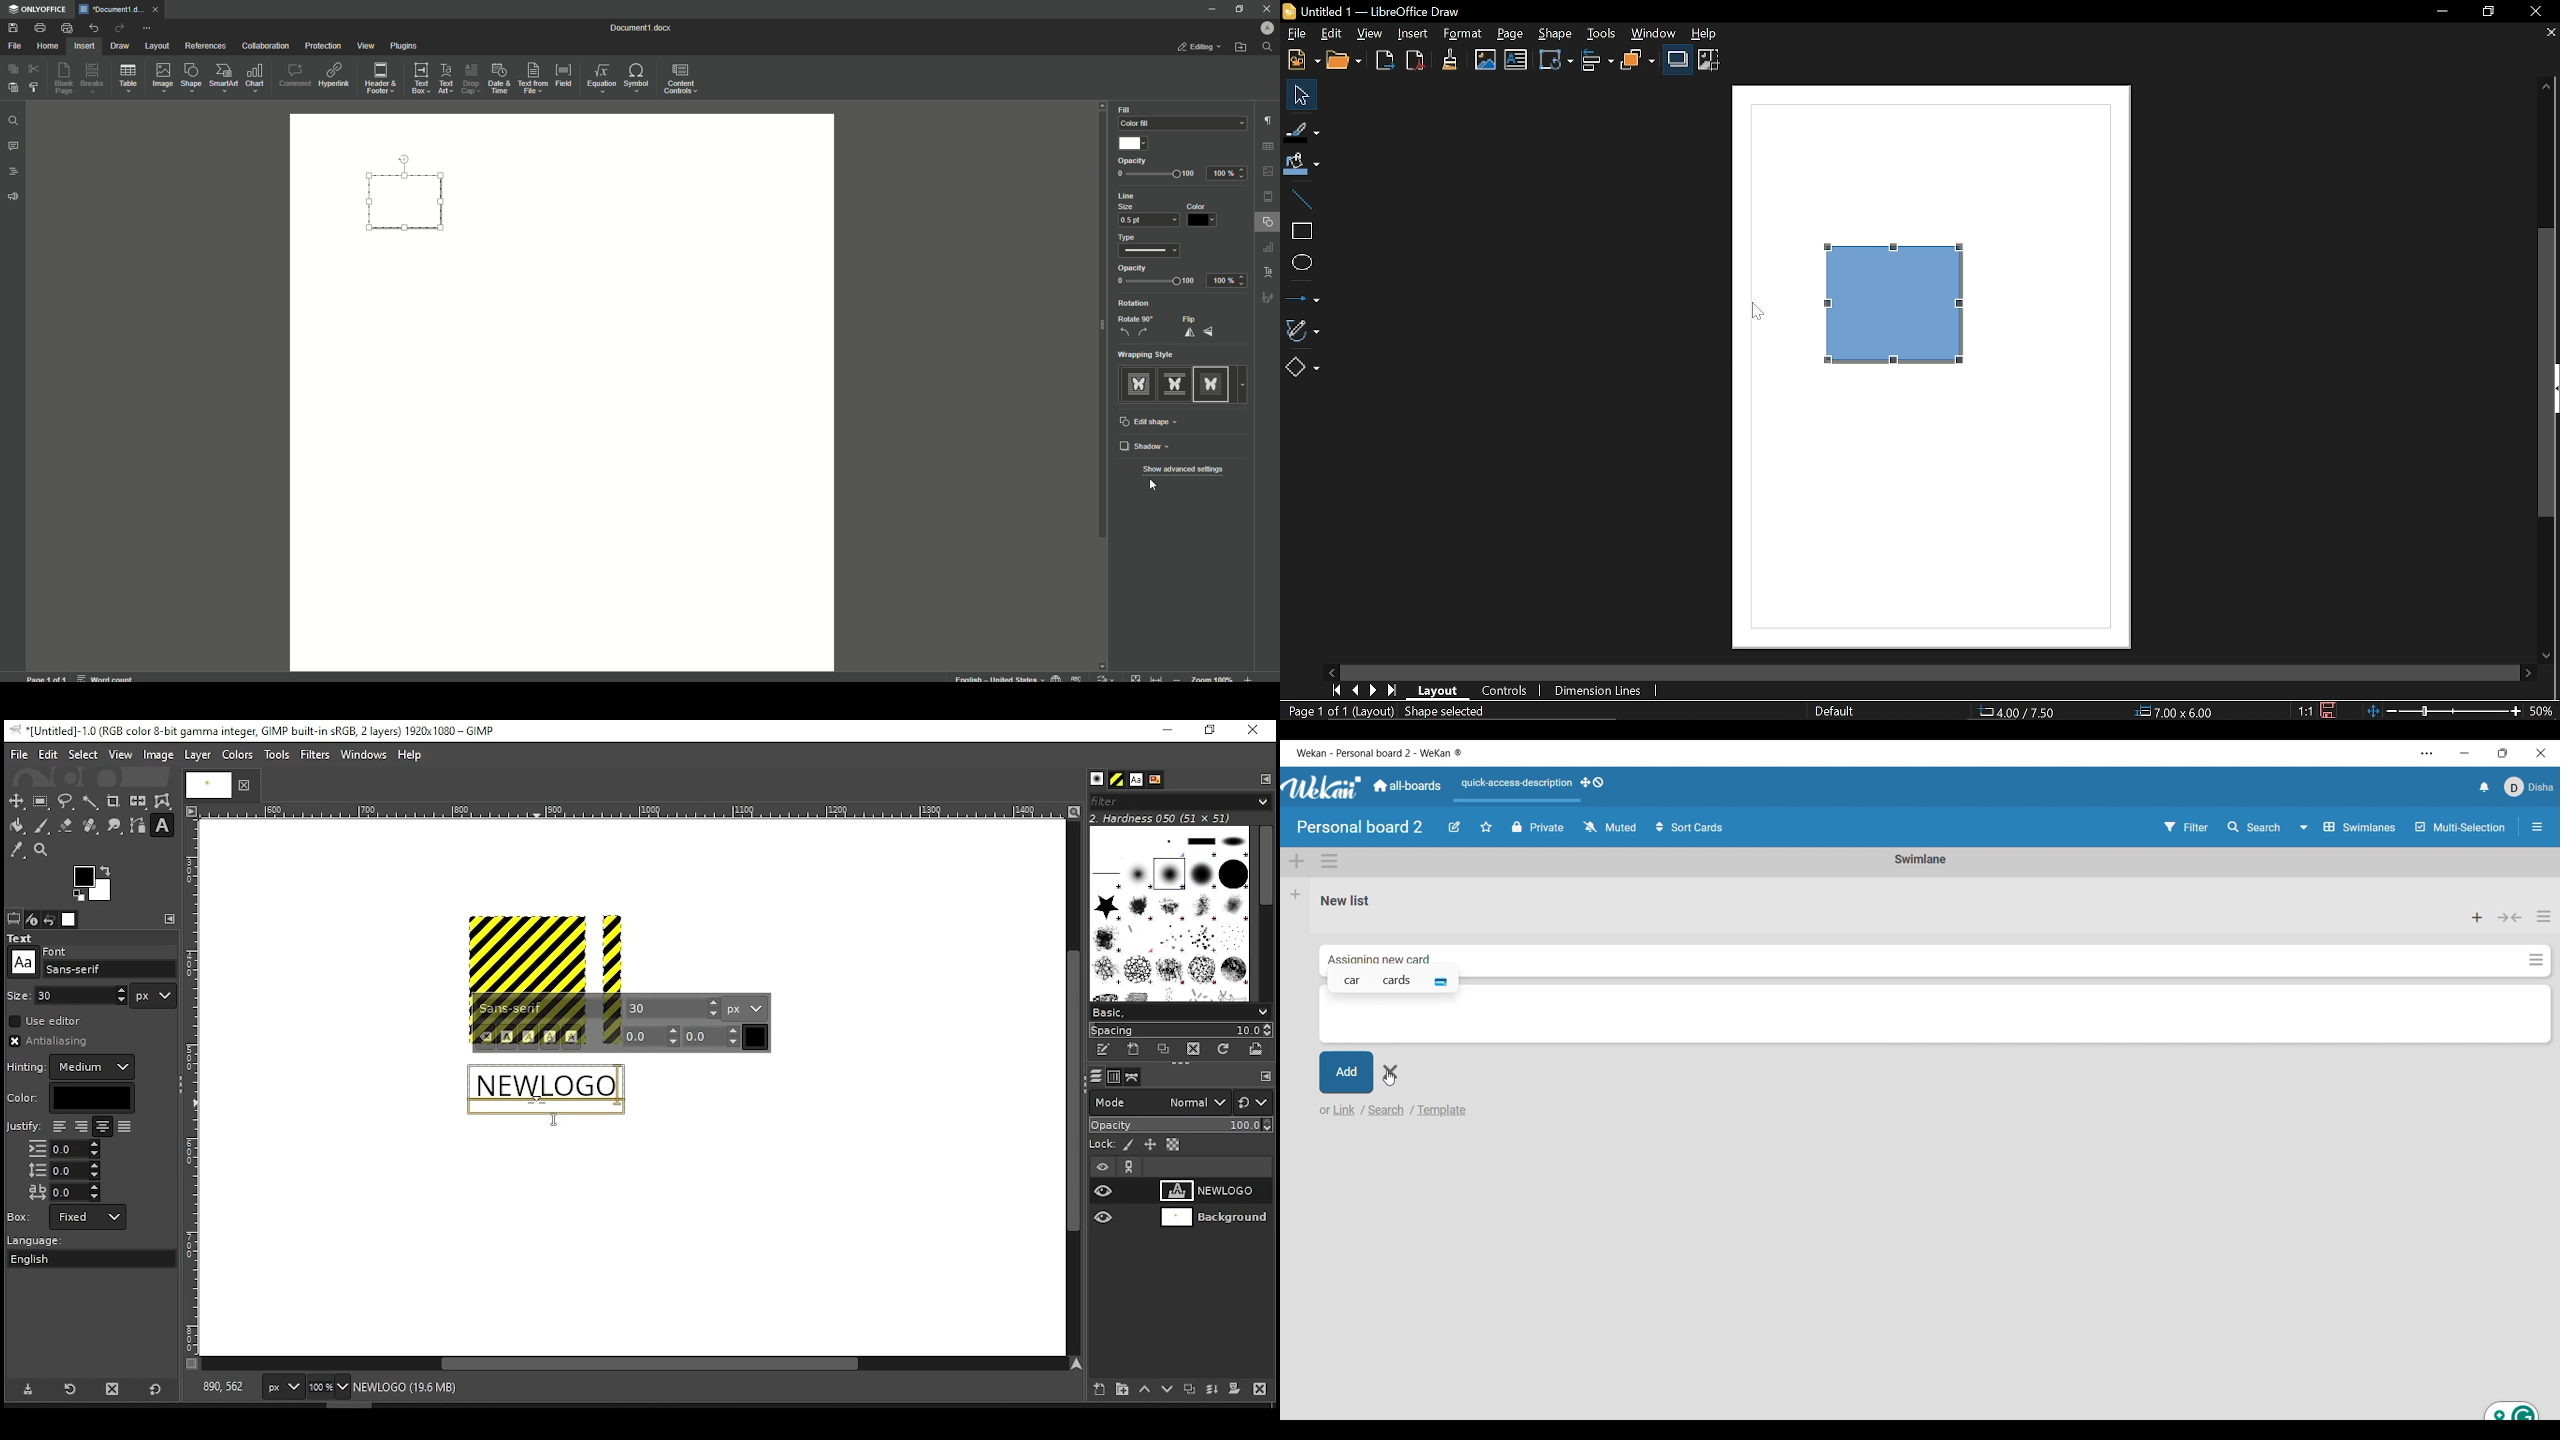 The height and width of the screenshot is (1456, 2576). Describe the element at coordinates (1182, 1011) in the screenshot. I see `select brush preset` at that location.